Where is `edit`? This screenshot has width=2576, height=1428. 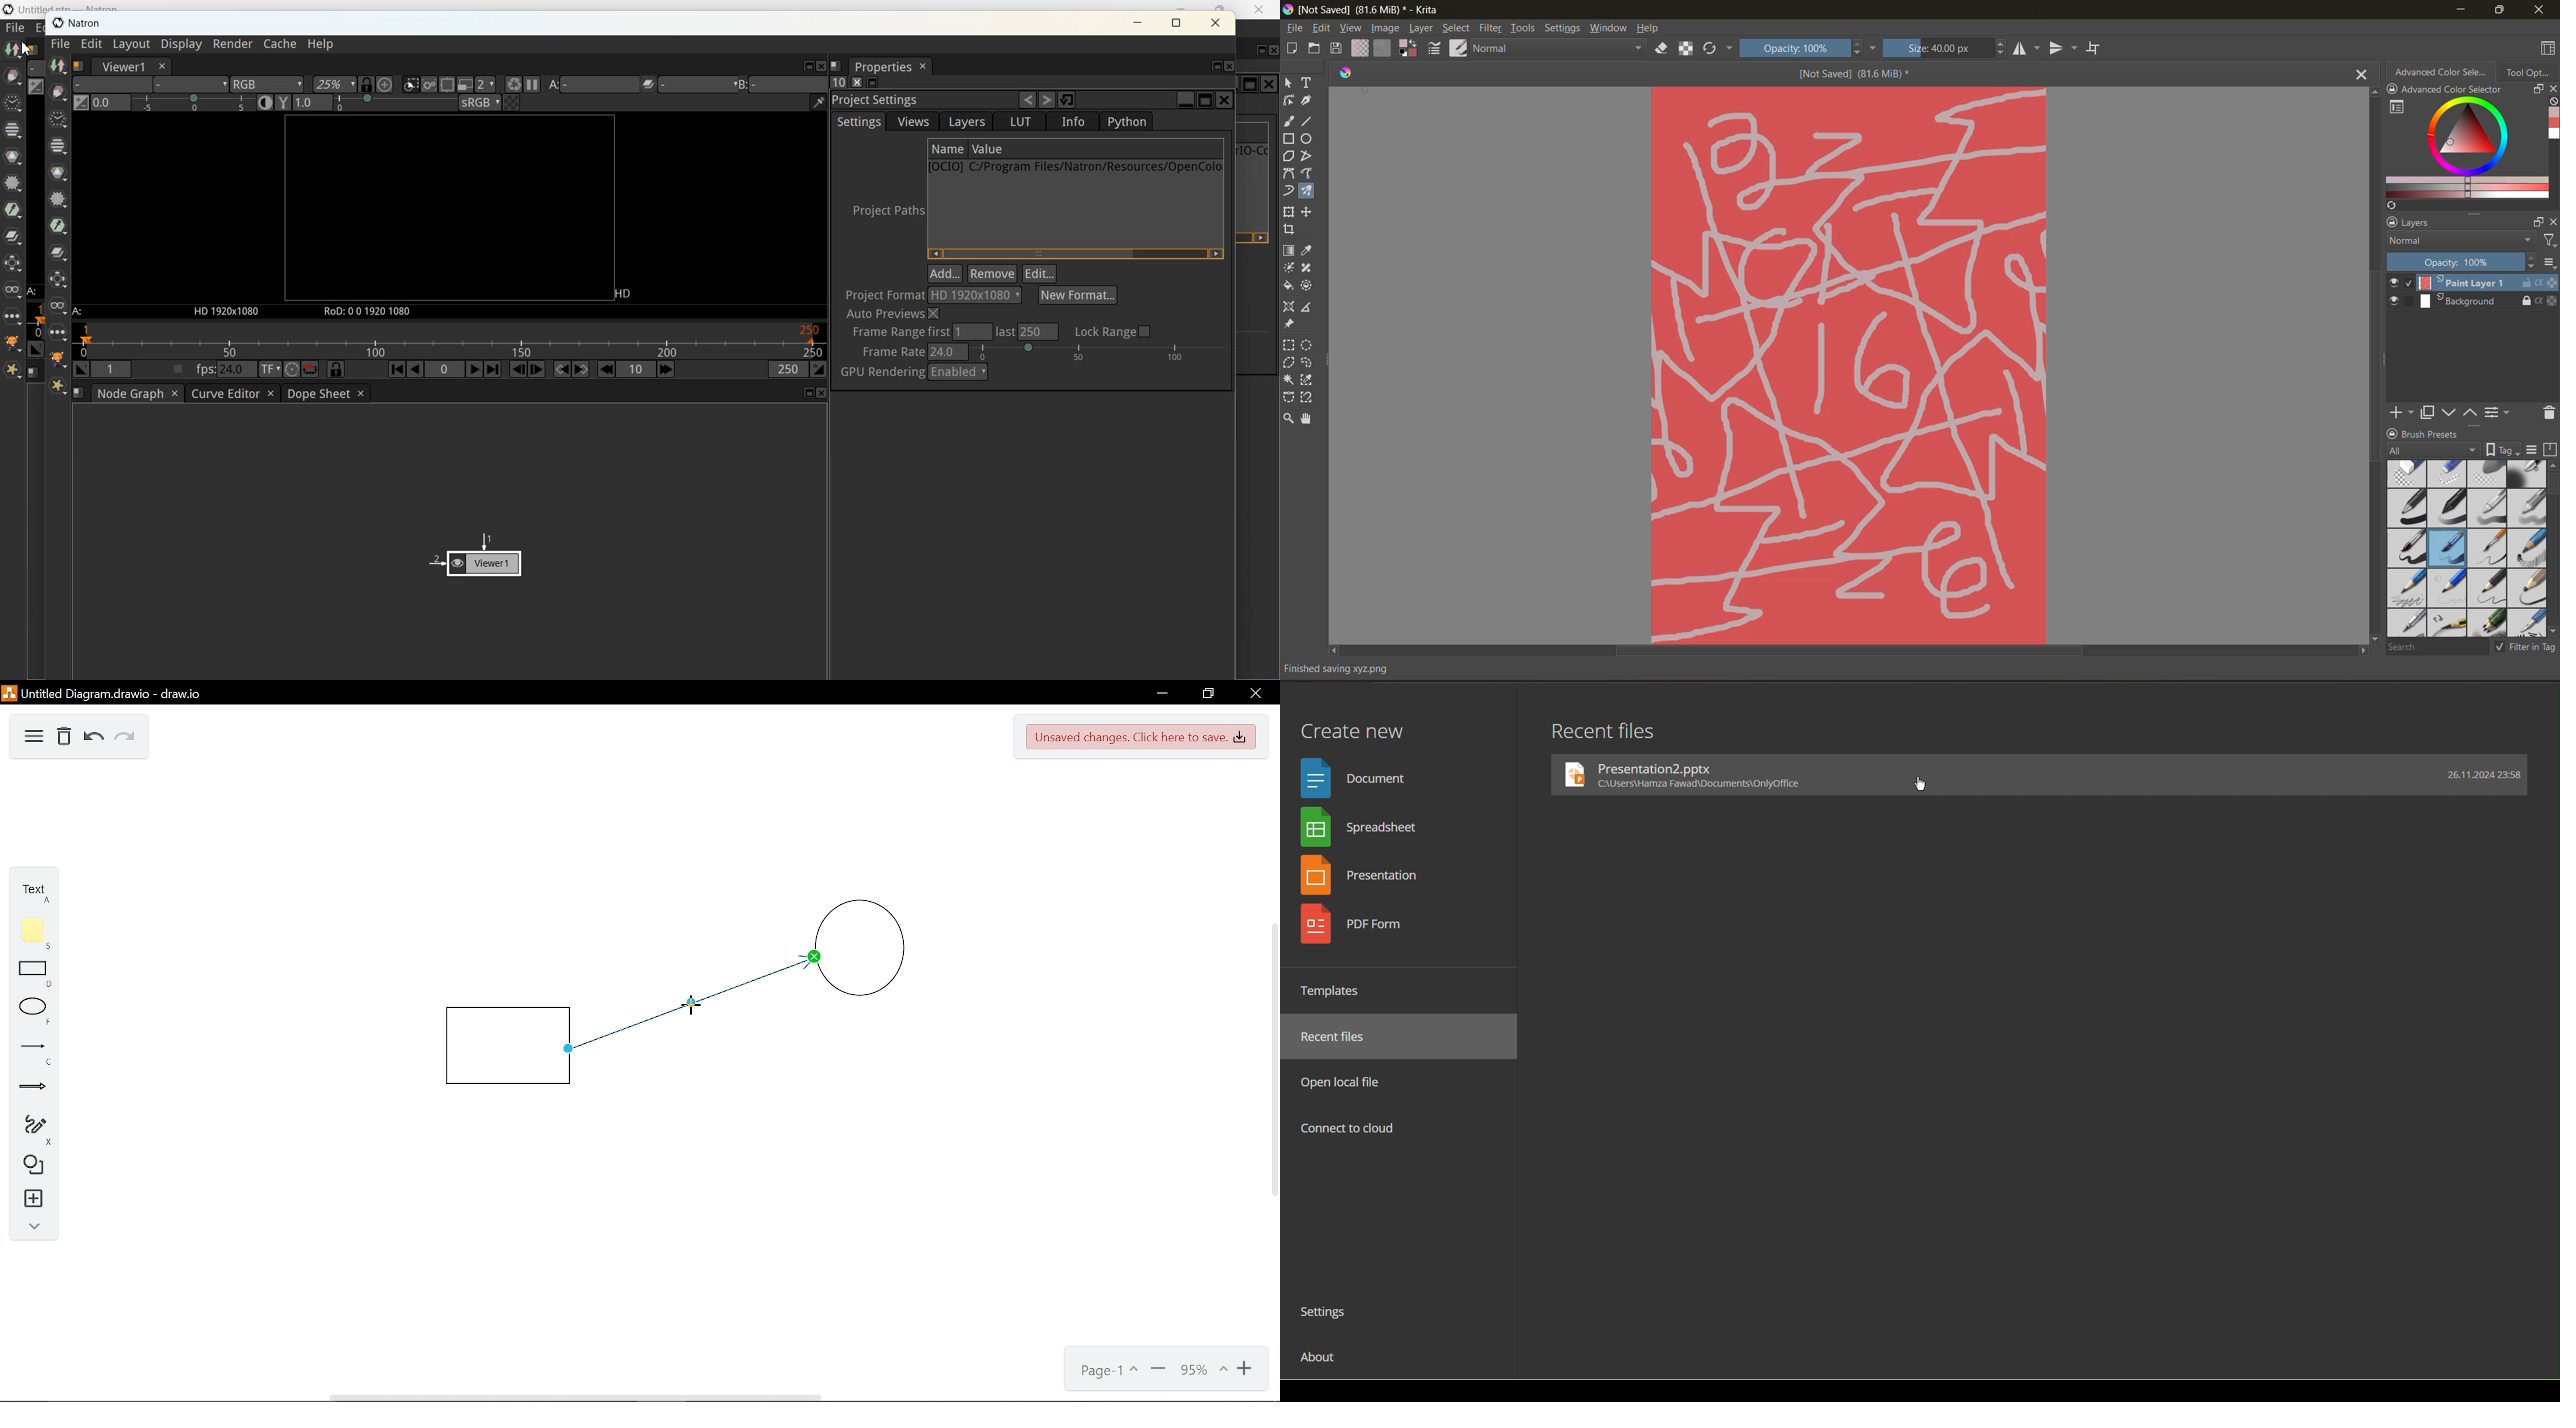 edit is located at coordinates (1322, 30).